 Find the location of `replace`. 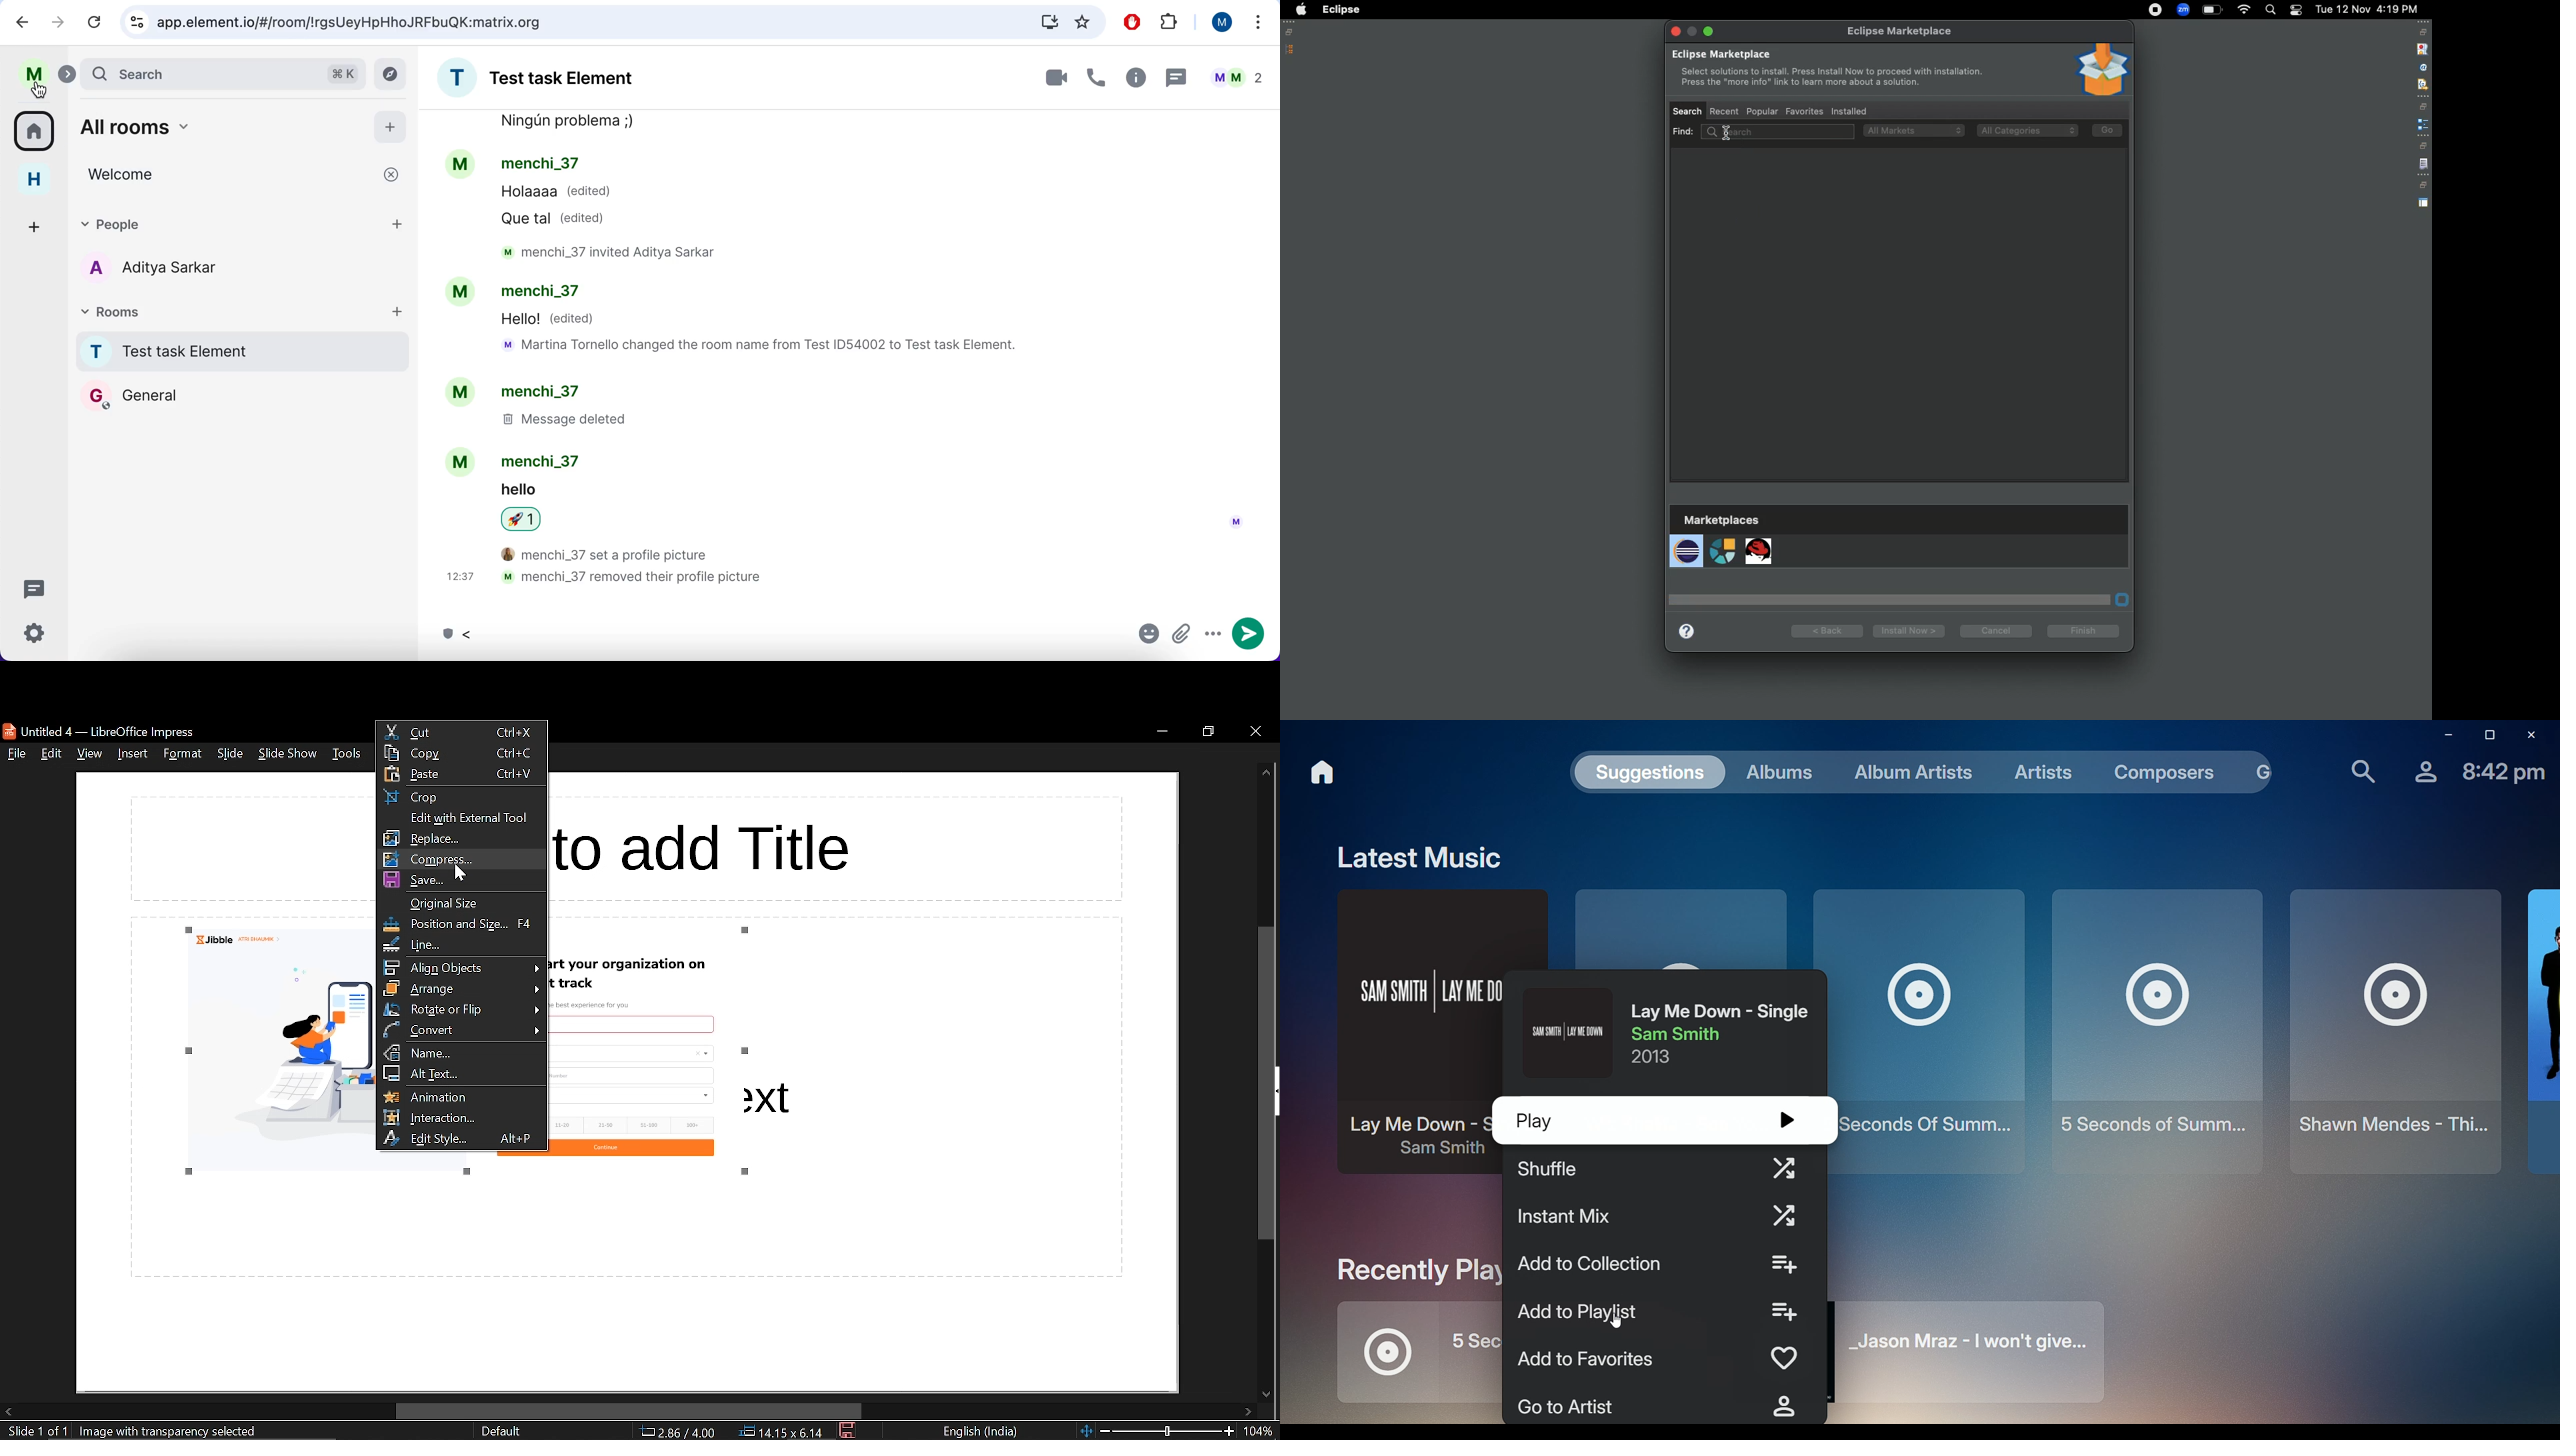

replace is located at coordinates (461, 838).